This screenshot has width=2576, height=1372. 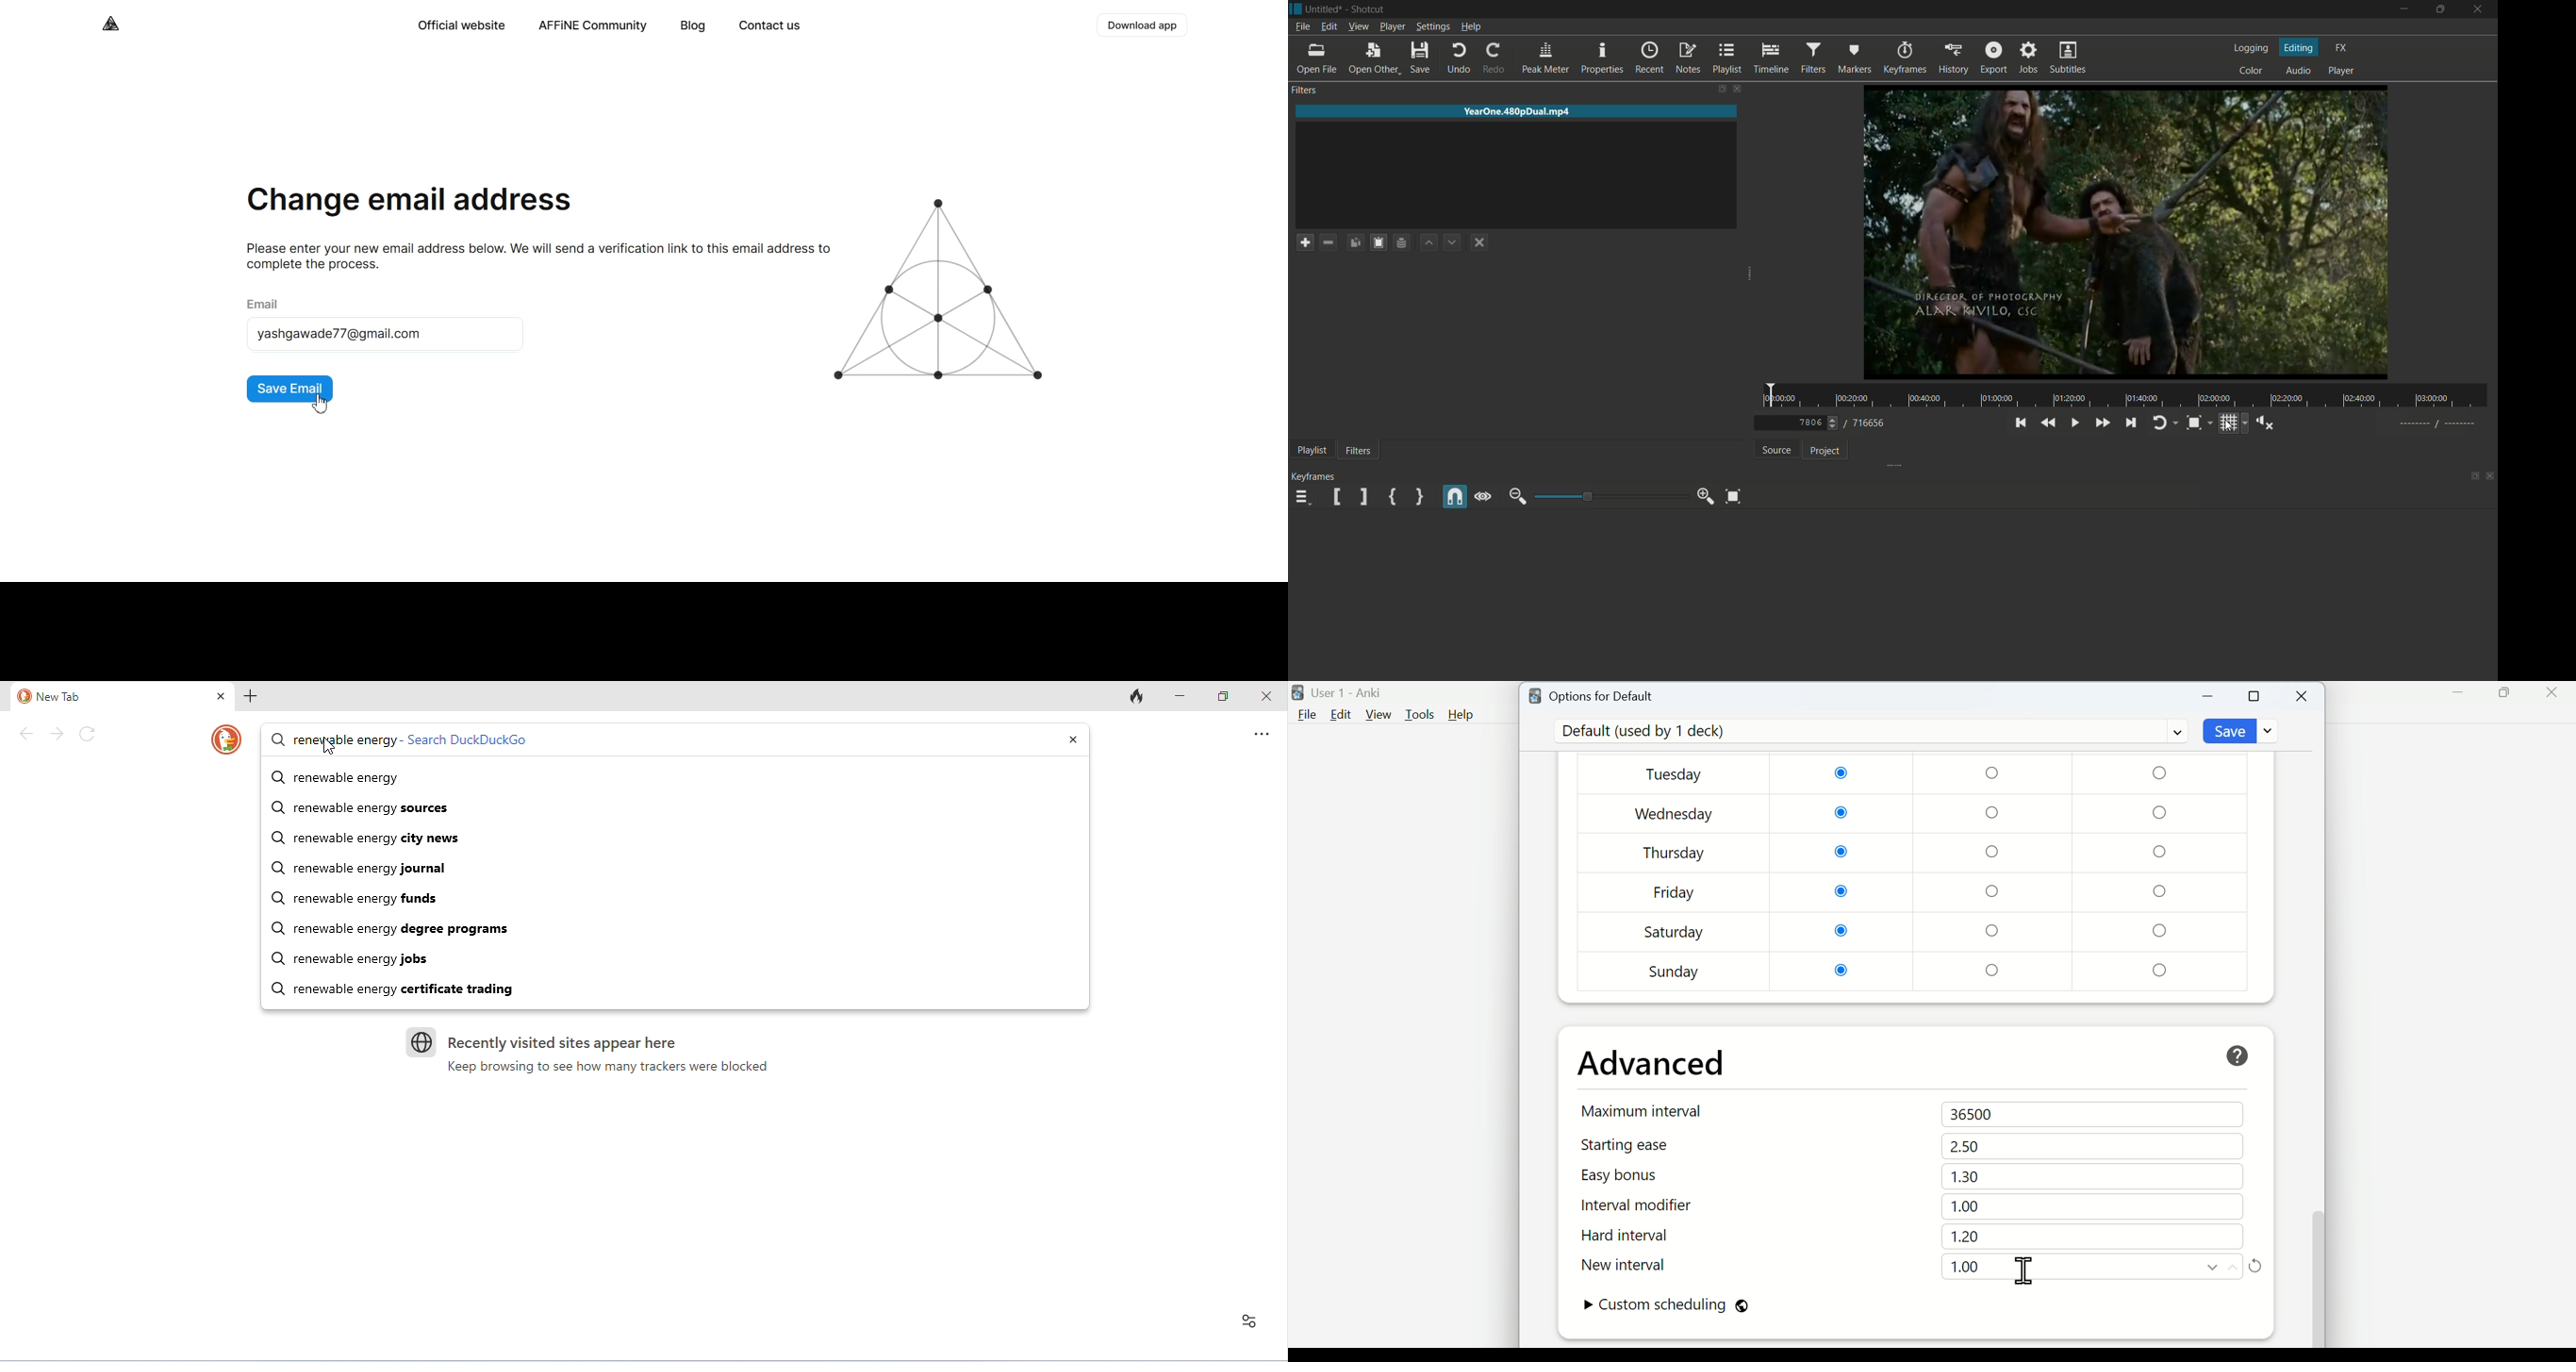 What do you see at coordinates (1393, 27) in the screenshot?
I see `player menu` at bounding box center [1393, 27].